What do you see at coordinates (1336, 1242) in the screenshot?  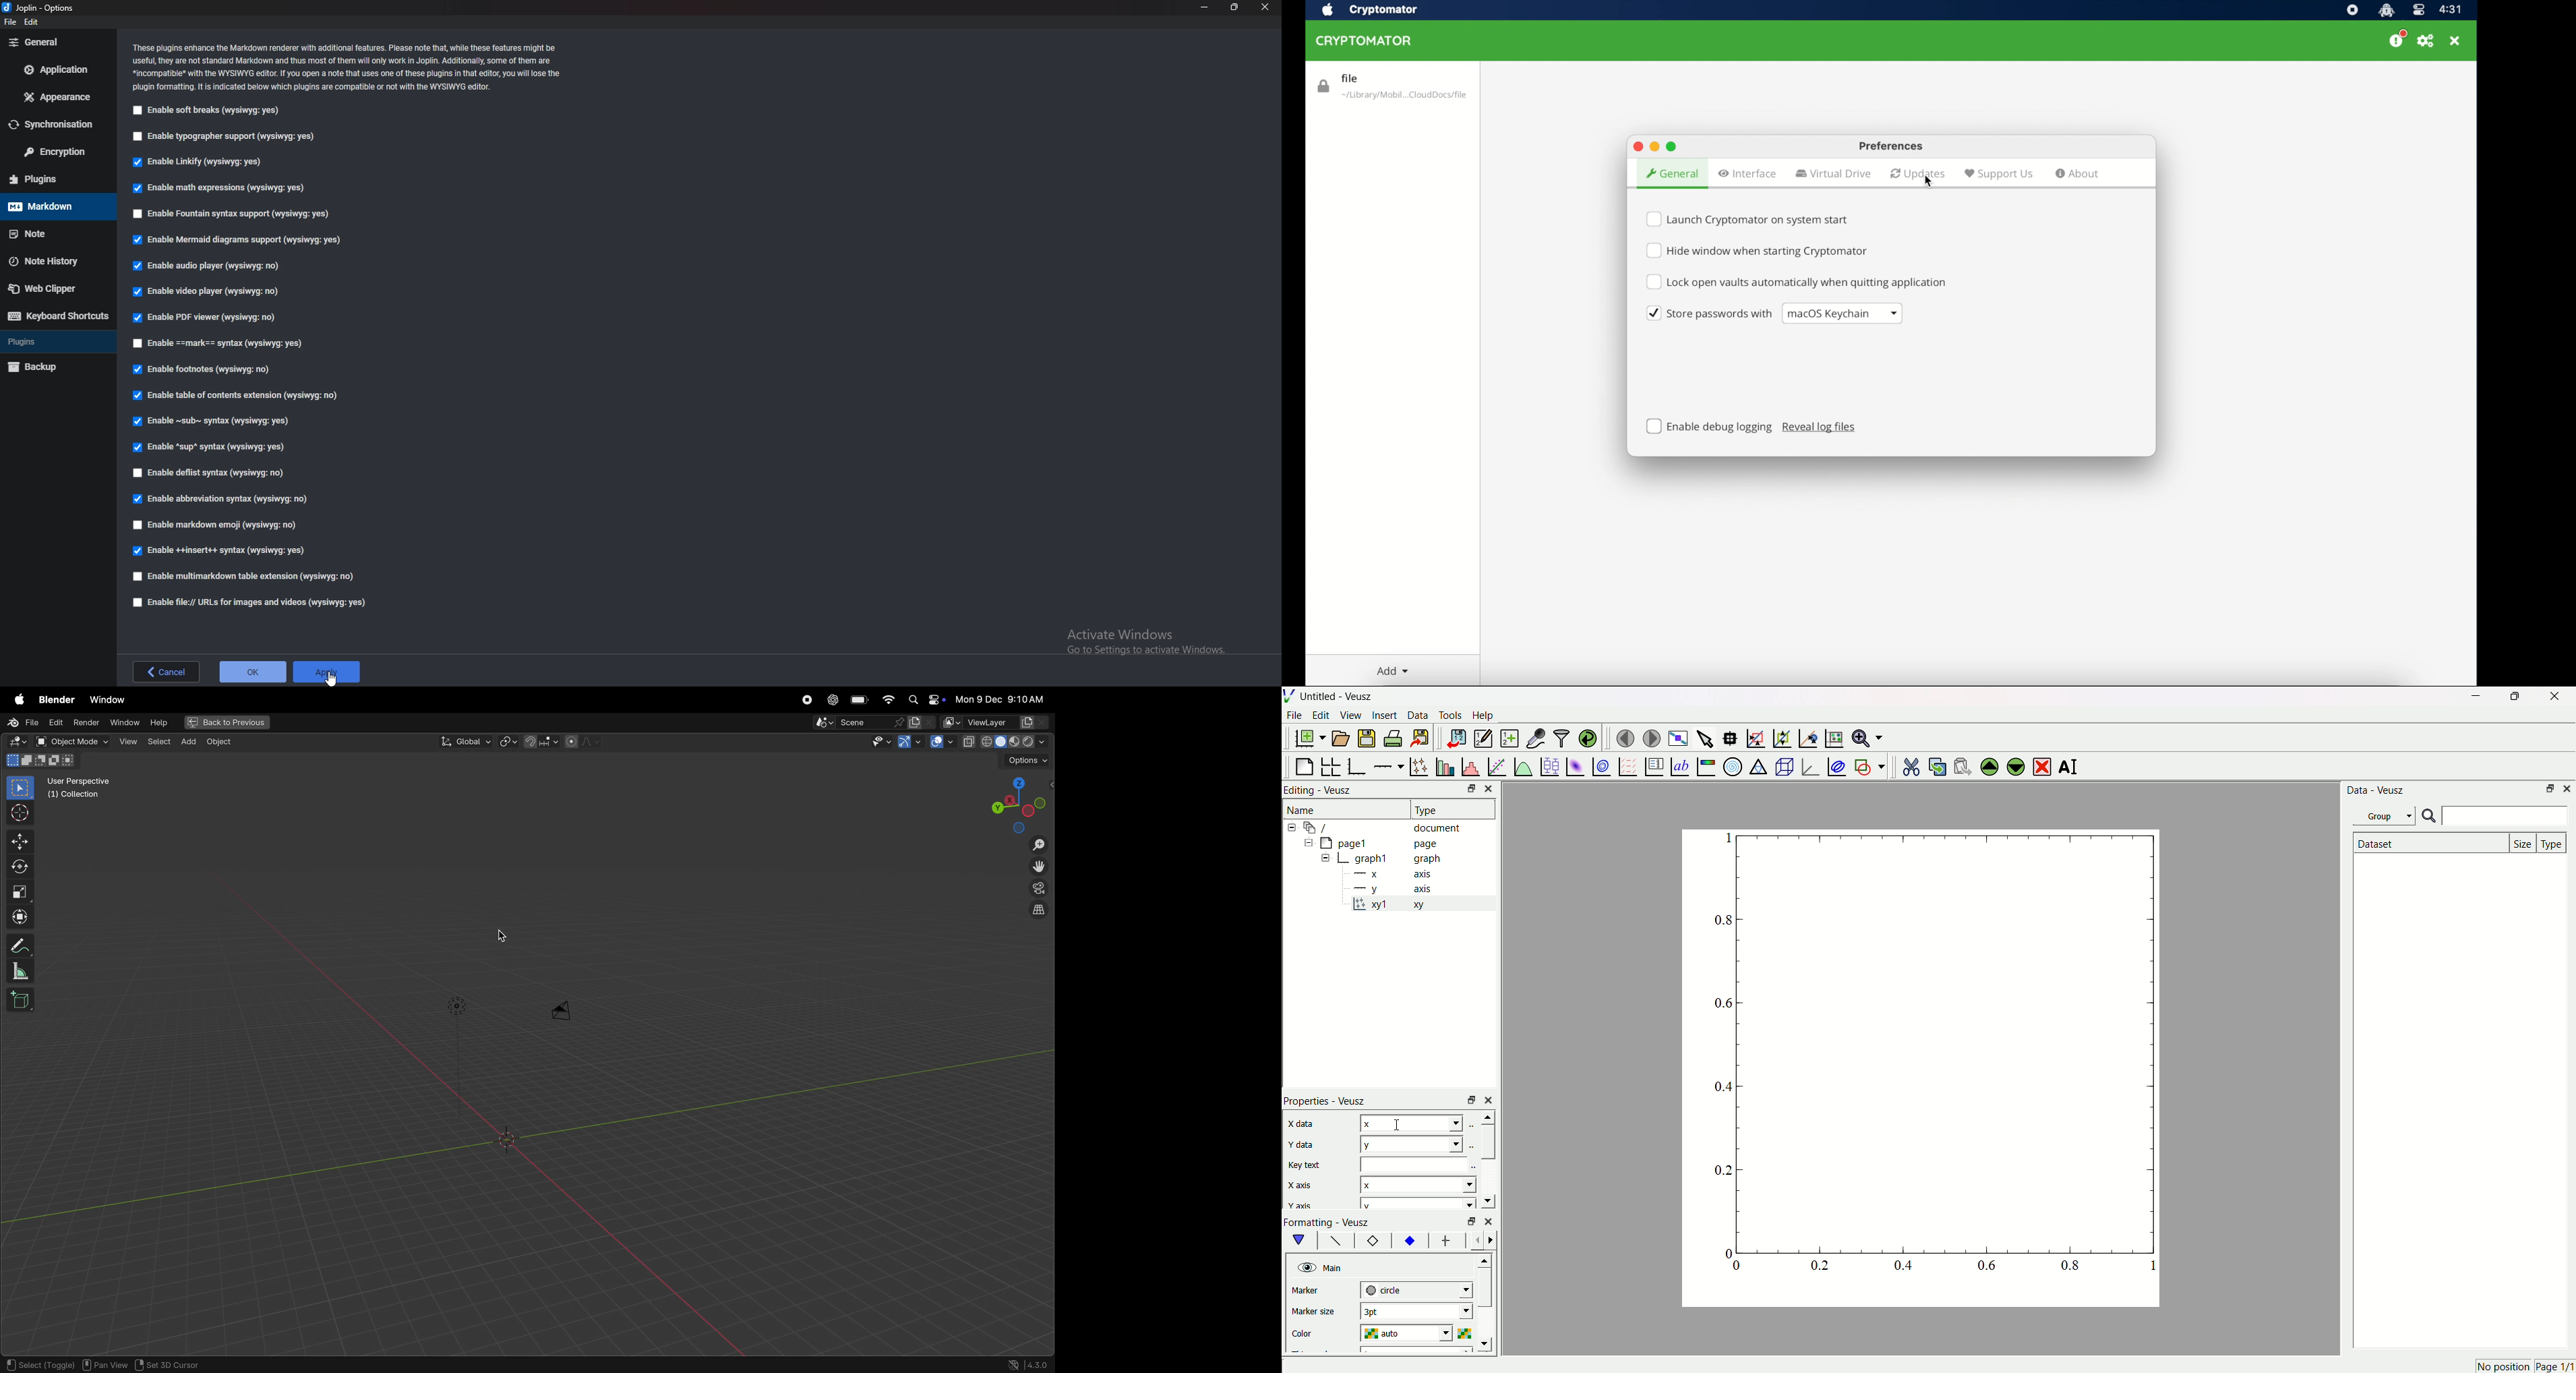 I see `background` at bounding box center [1336, 1242].